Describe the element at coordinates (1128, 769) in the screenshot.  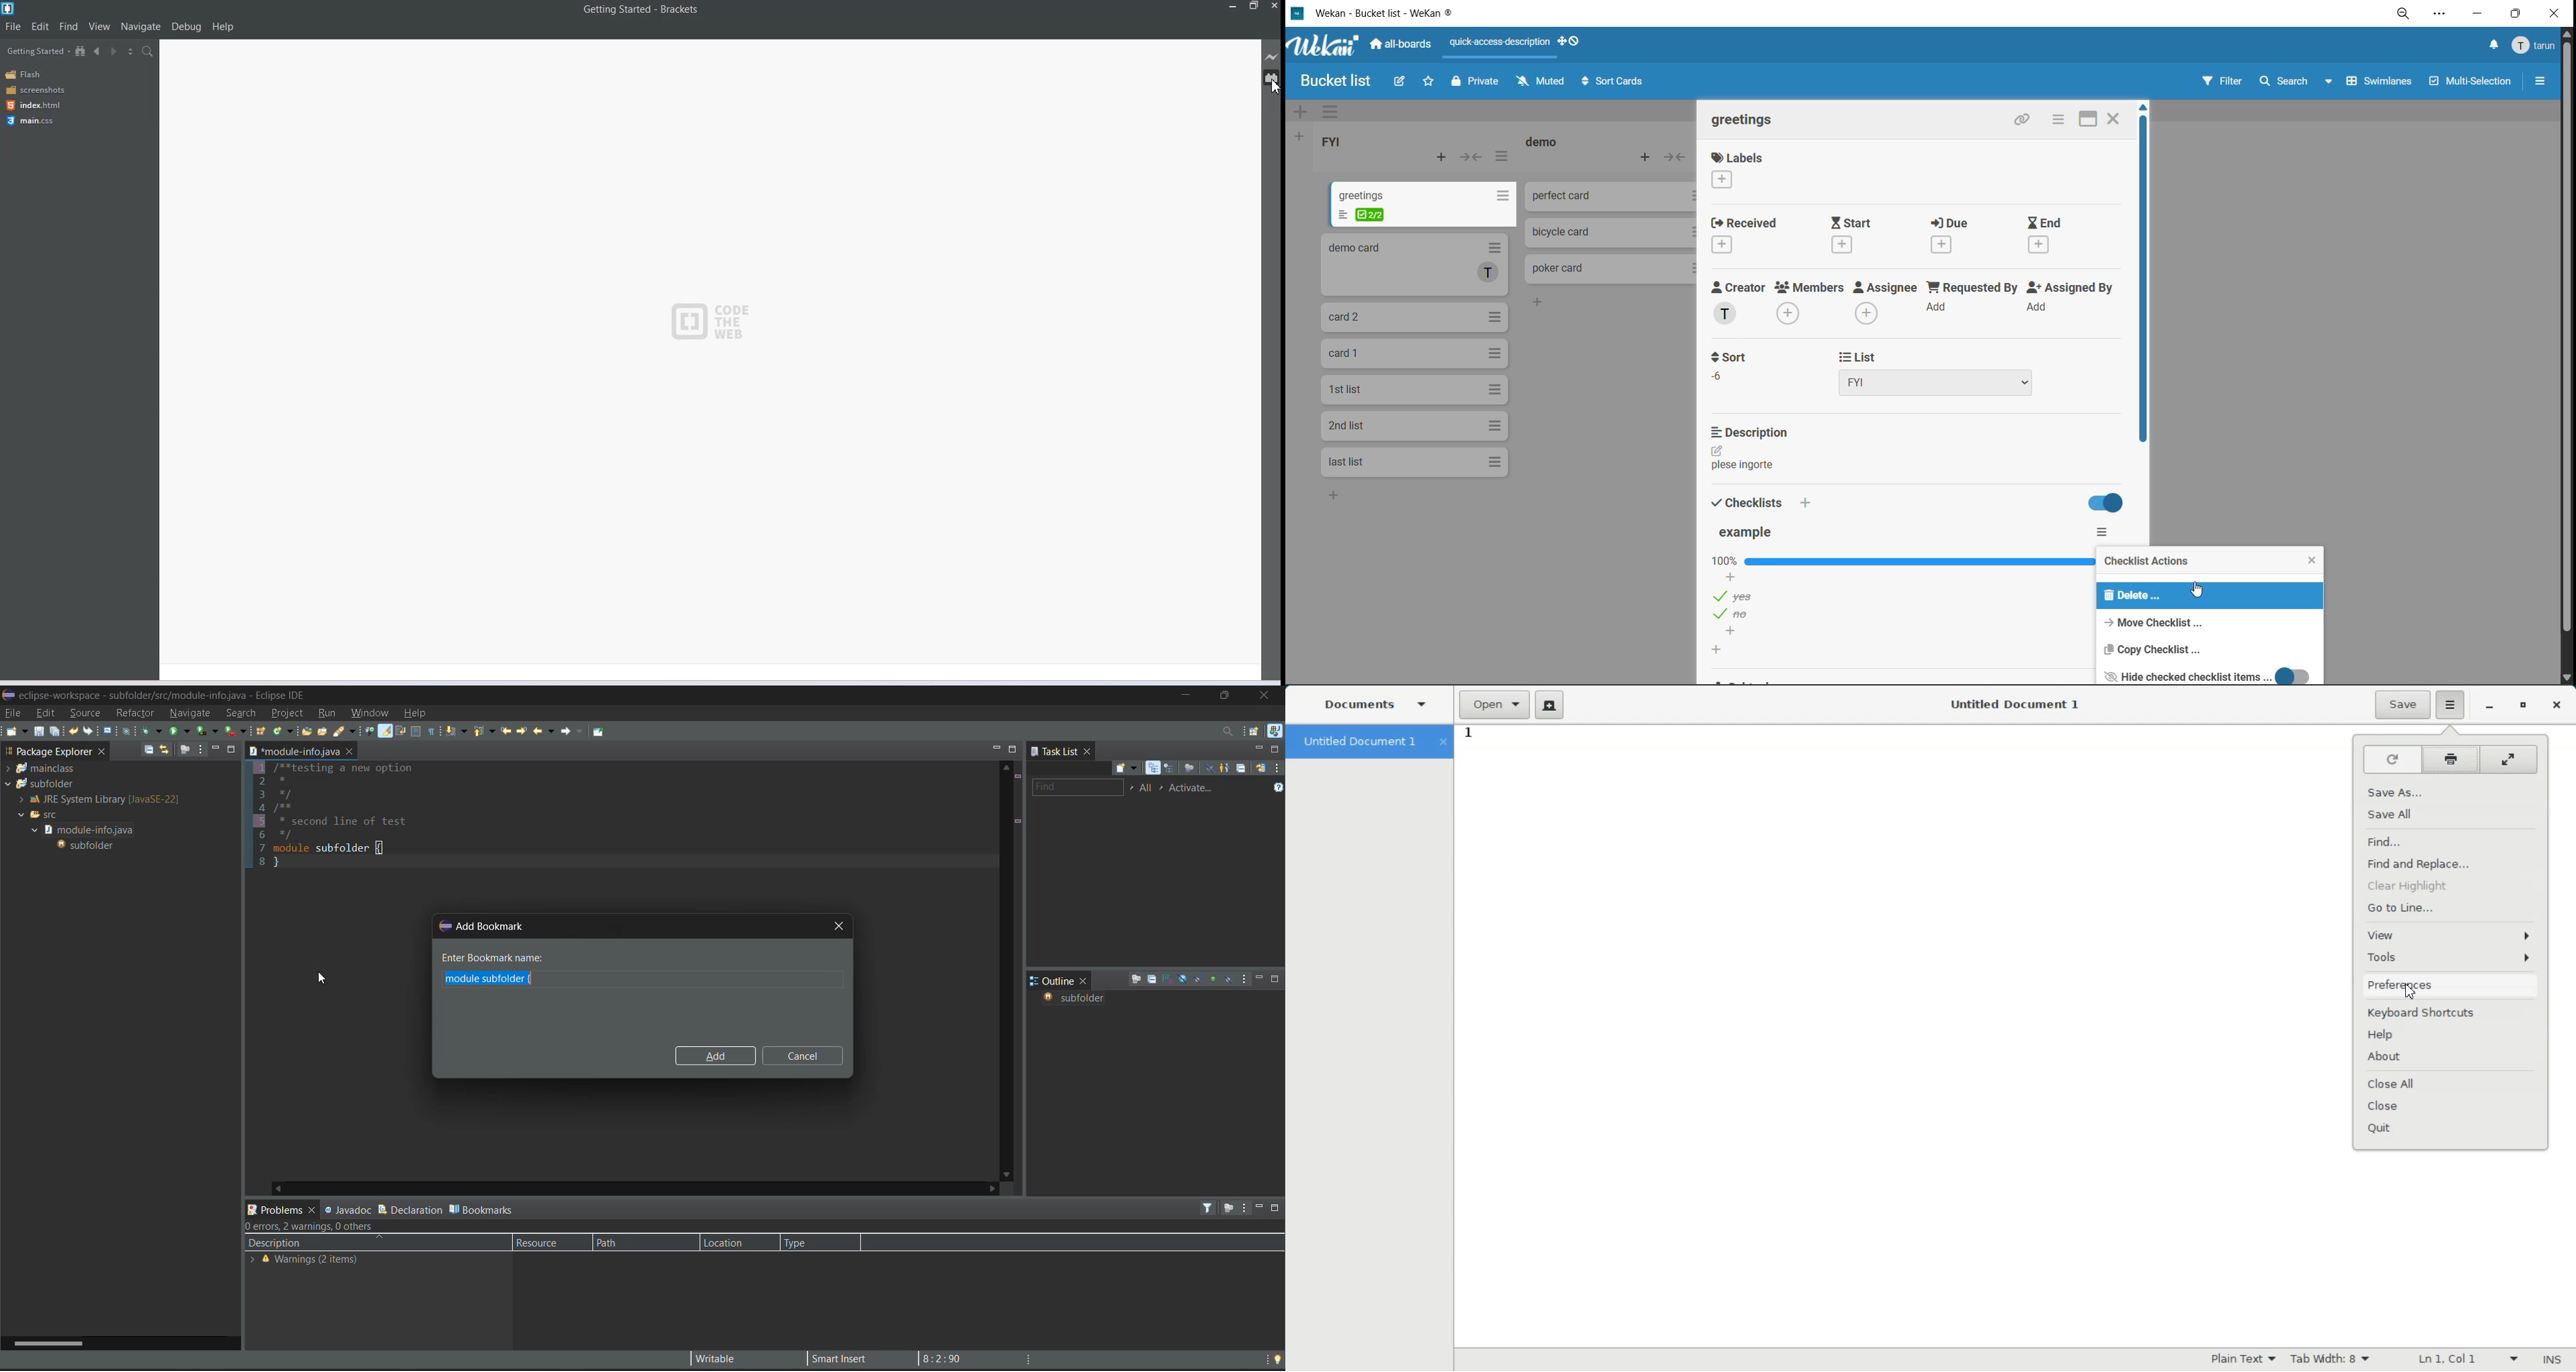
I see `new task` at that location.